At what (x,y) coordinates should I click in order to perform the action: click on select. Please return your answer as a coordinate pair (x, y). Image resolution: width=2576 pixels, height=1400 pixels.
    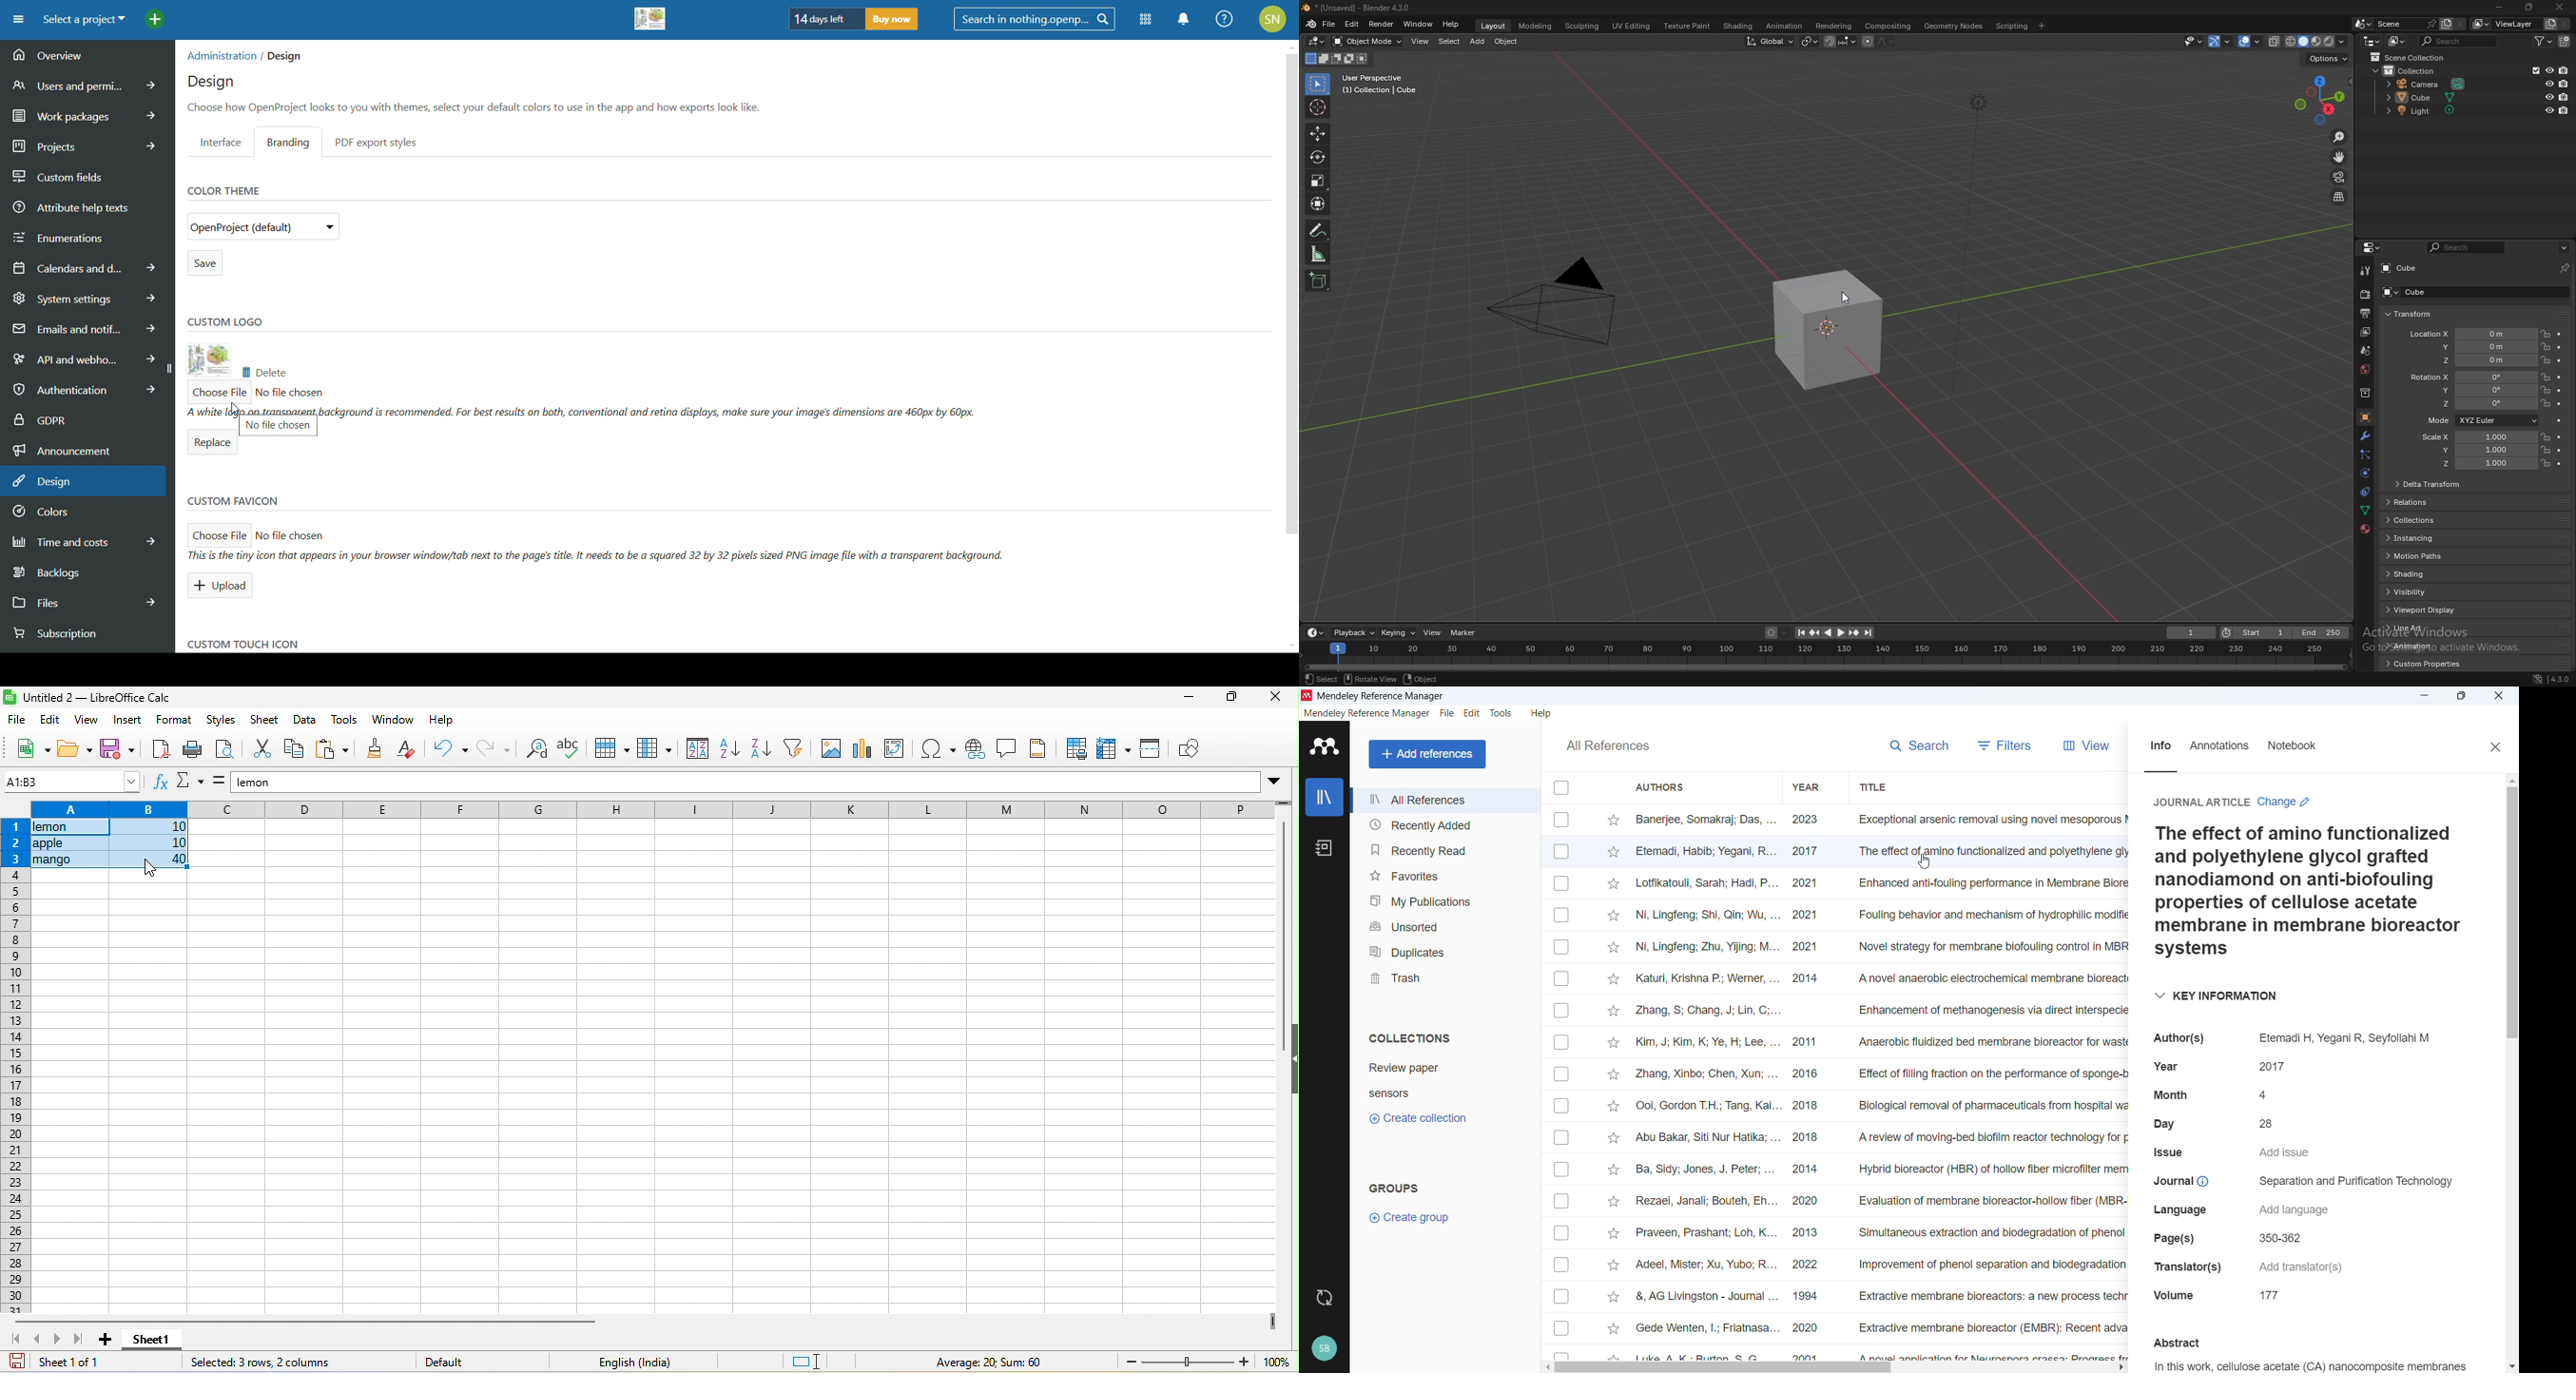
    Looking at the image, I should click on (1322, 679).